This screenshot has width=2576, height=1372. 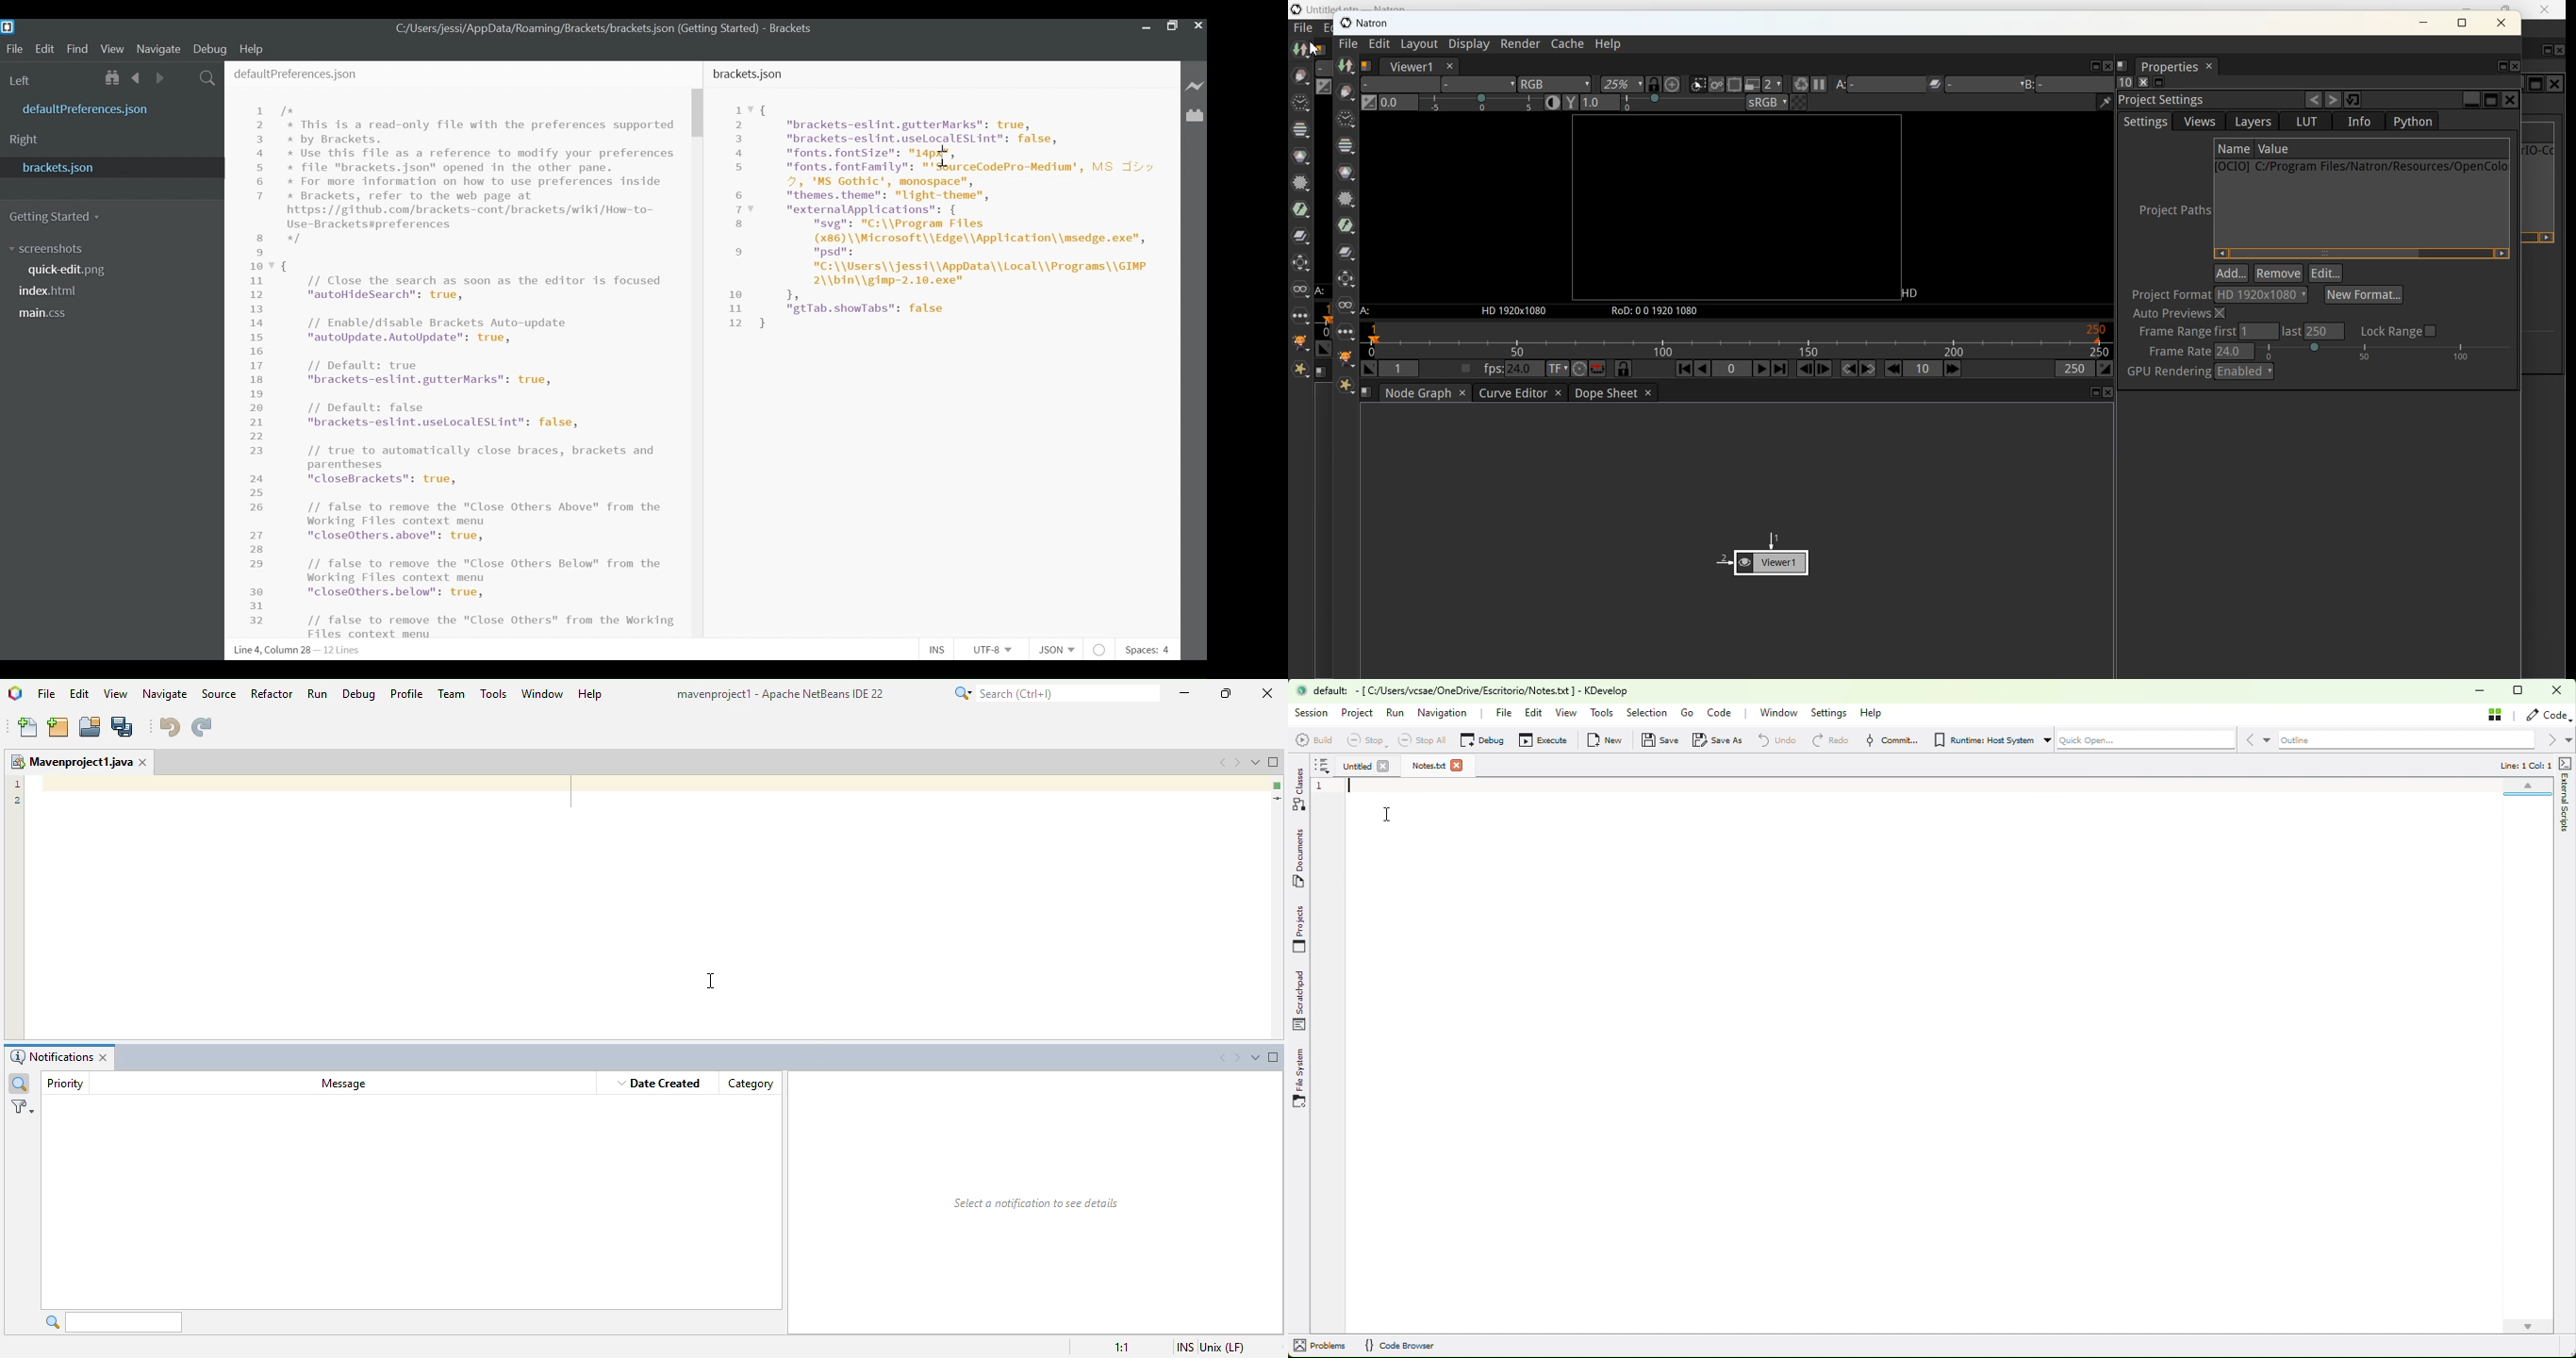 What do you see at coordinates (53, 293) in the screenshot?
I see `index.html file` at bounding box center [53, 293].